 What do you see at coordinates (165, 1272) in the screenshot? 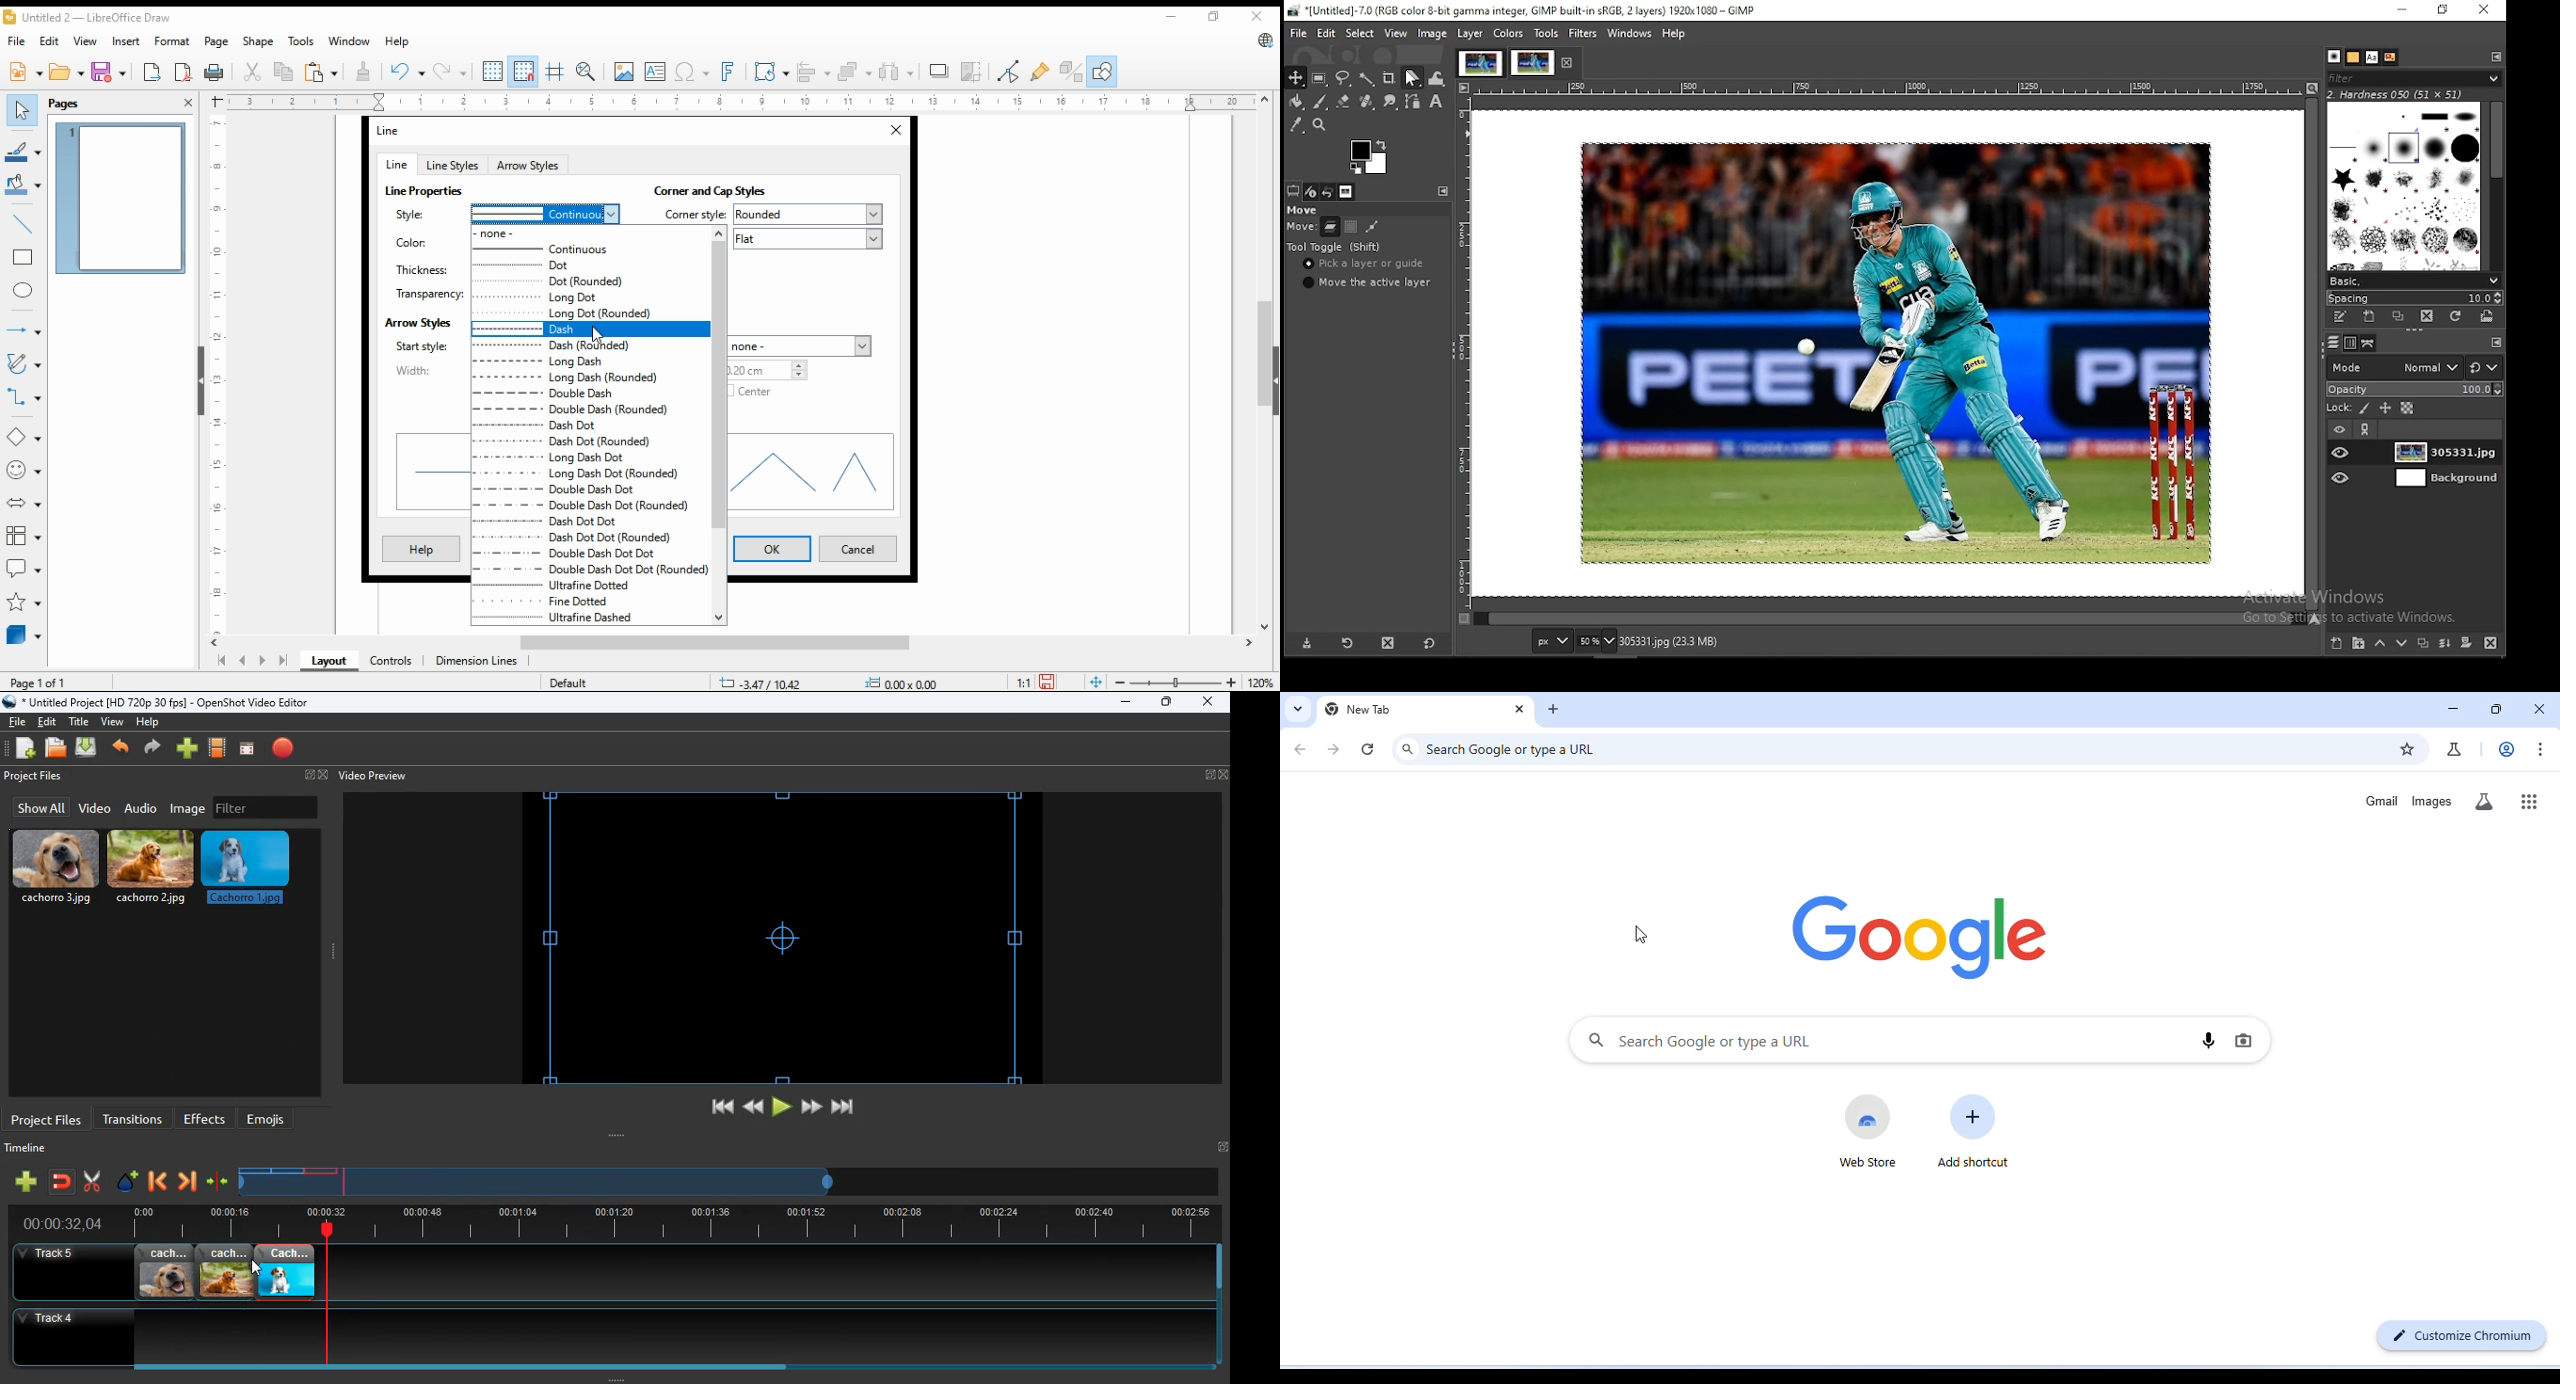
I see `cachorro.3.jpg` at bounding box center [165, 1272].